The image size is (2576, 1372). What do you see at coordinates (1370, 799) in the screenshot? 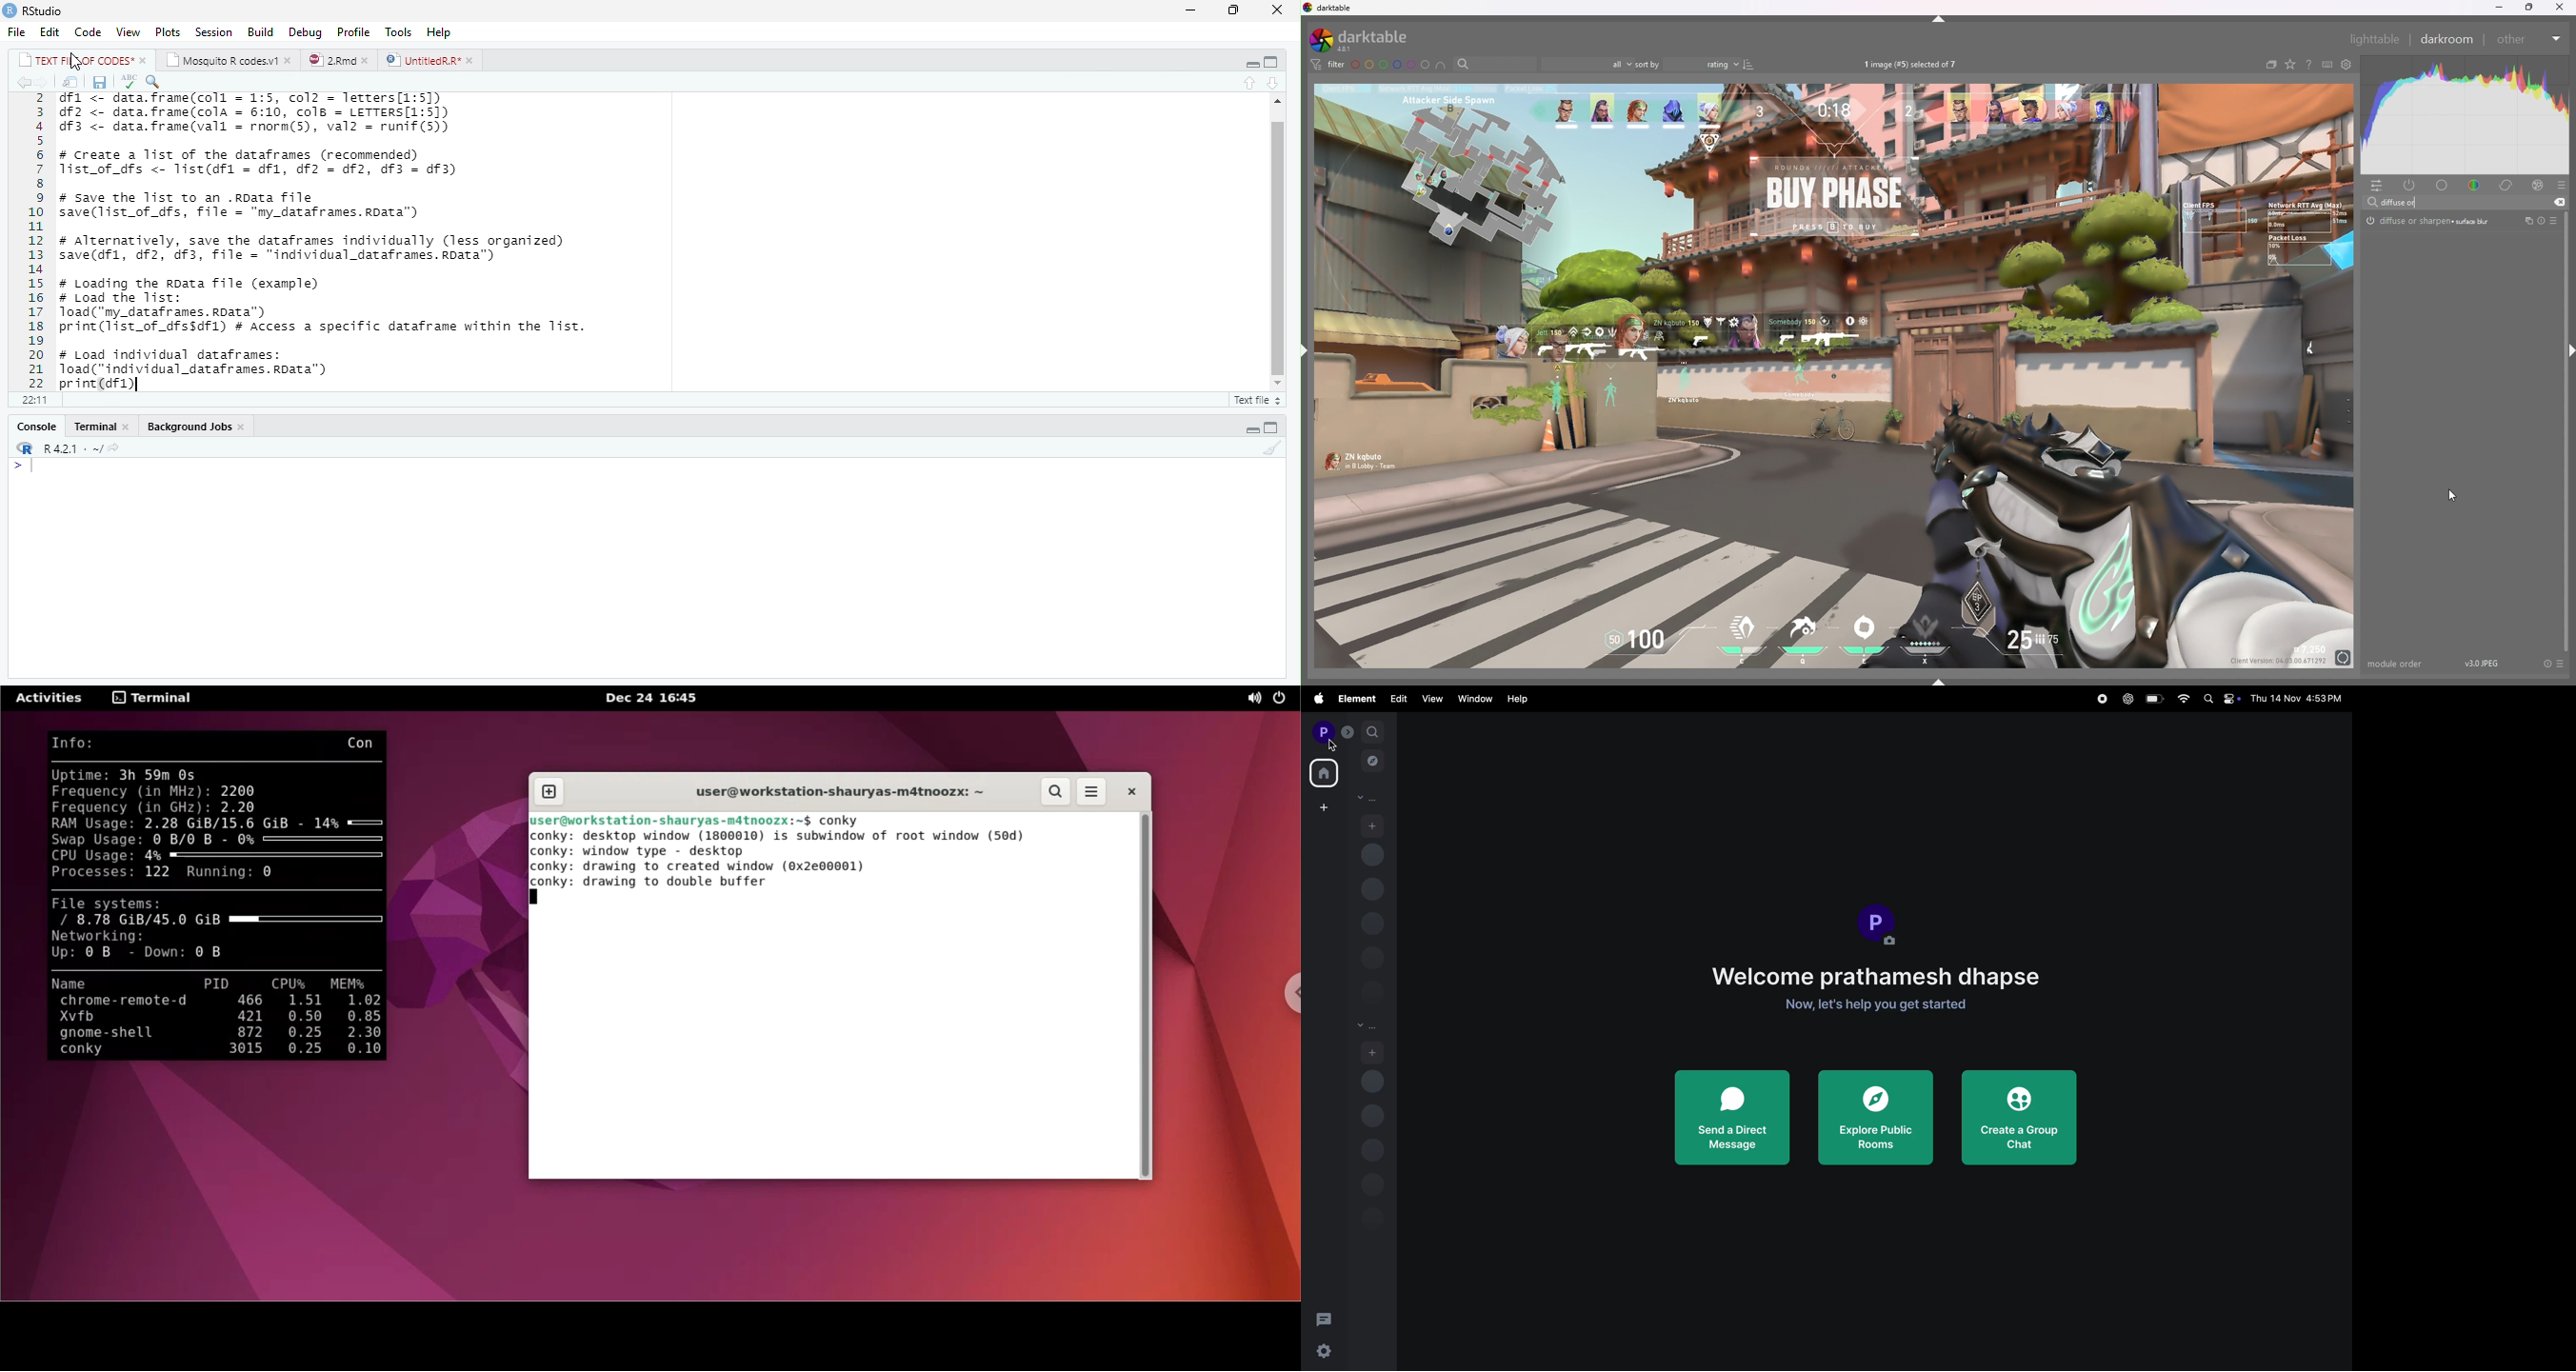
I see `People` at bounding box center [1370, 799].